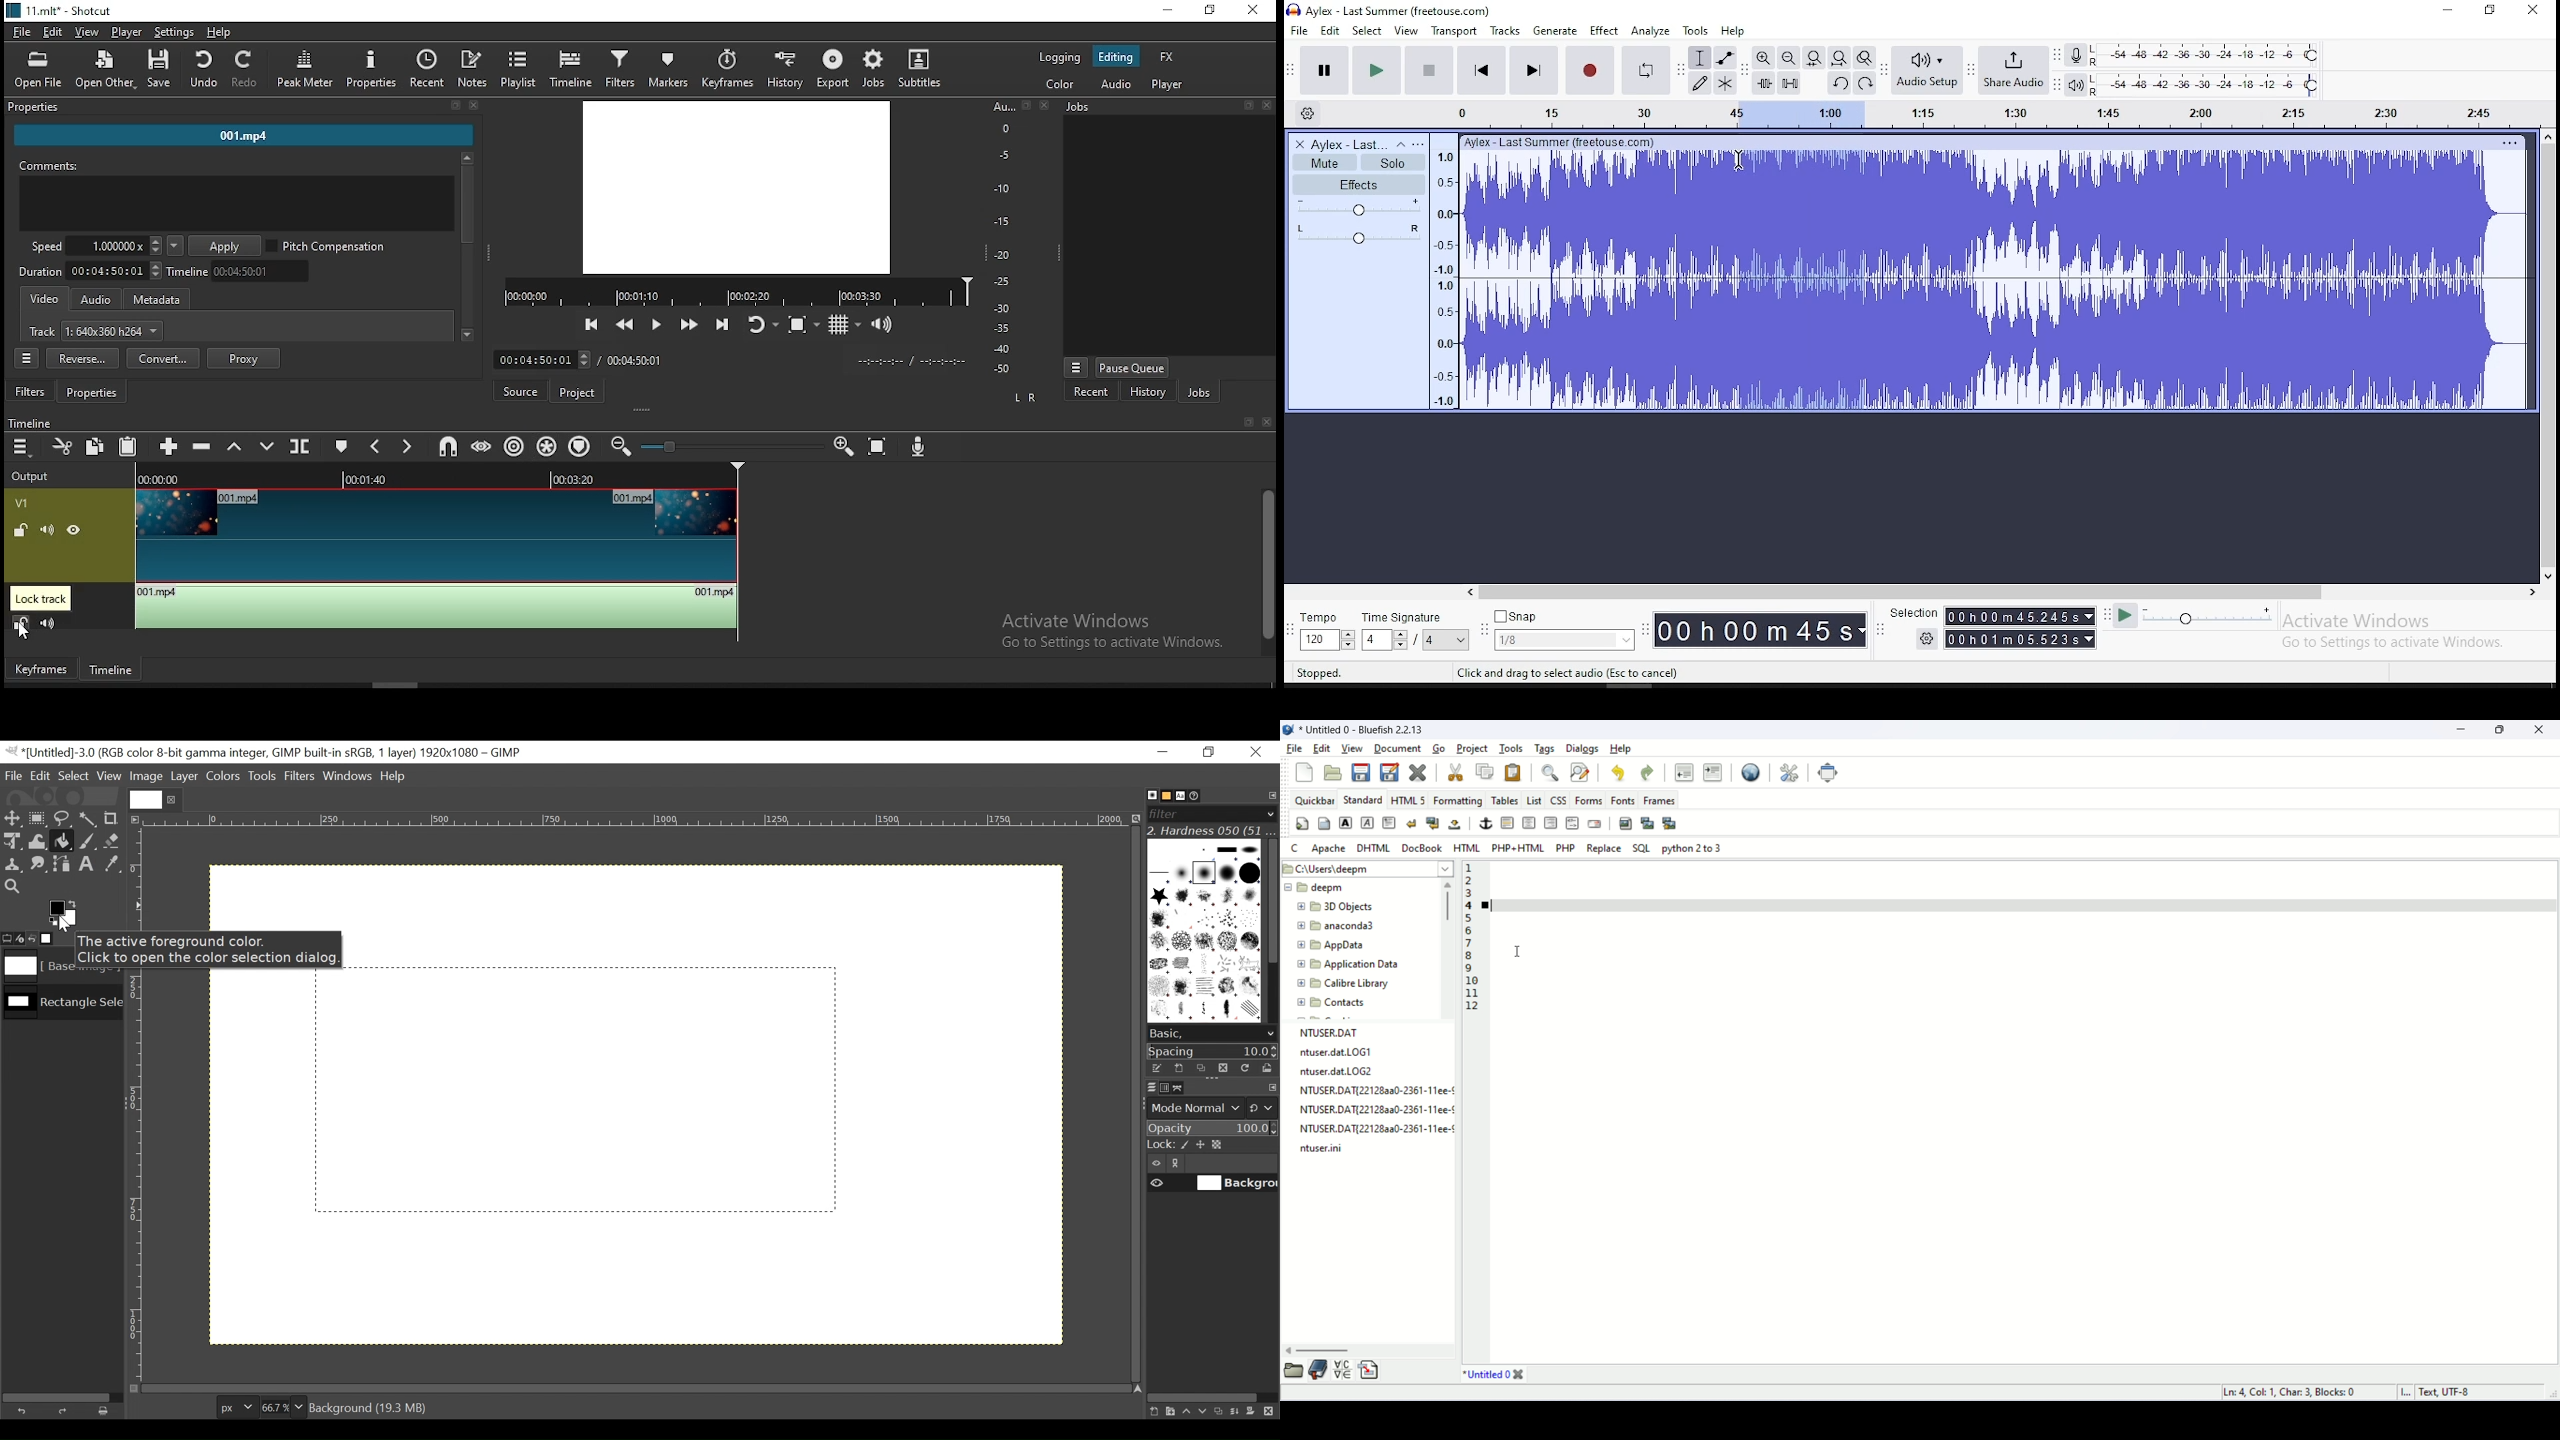 The height and width of the screenshot is (1456, 2576). Describe the element at coordinates (95, 300) in the screenshot. I see `audio` at that location.